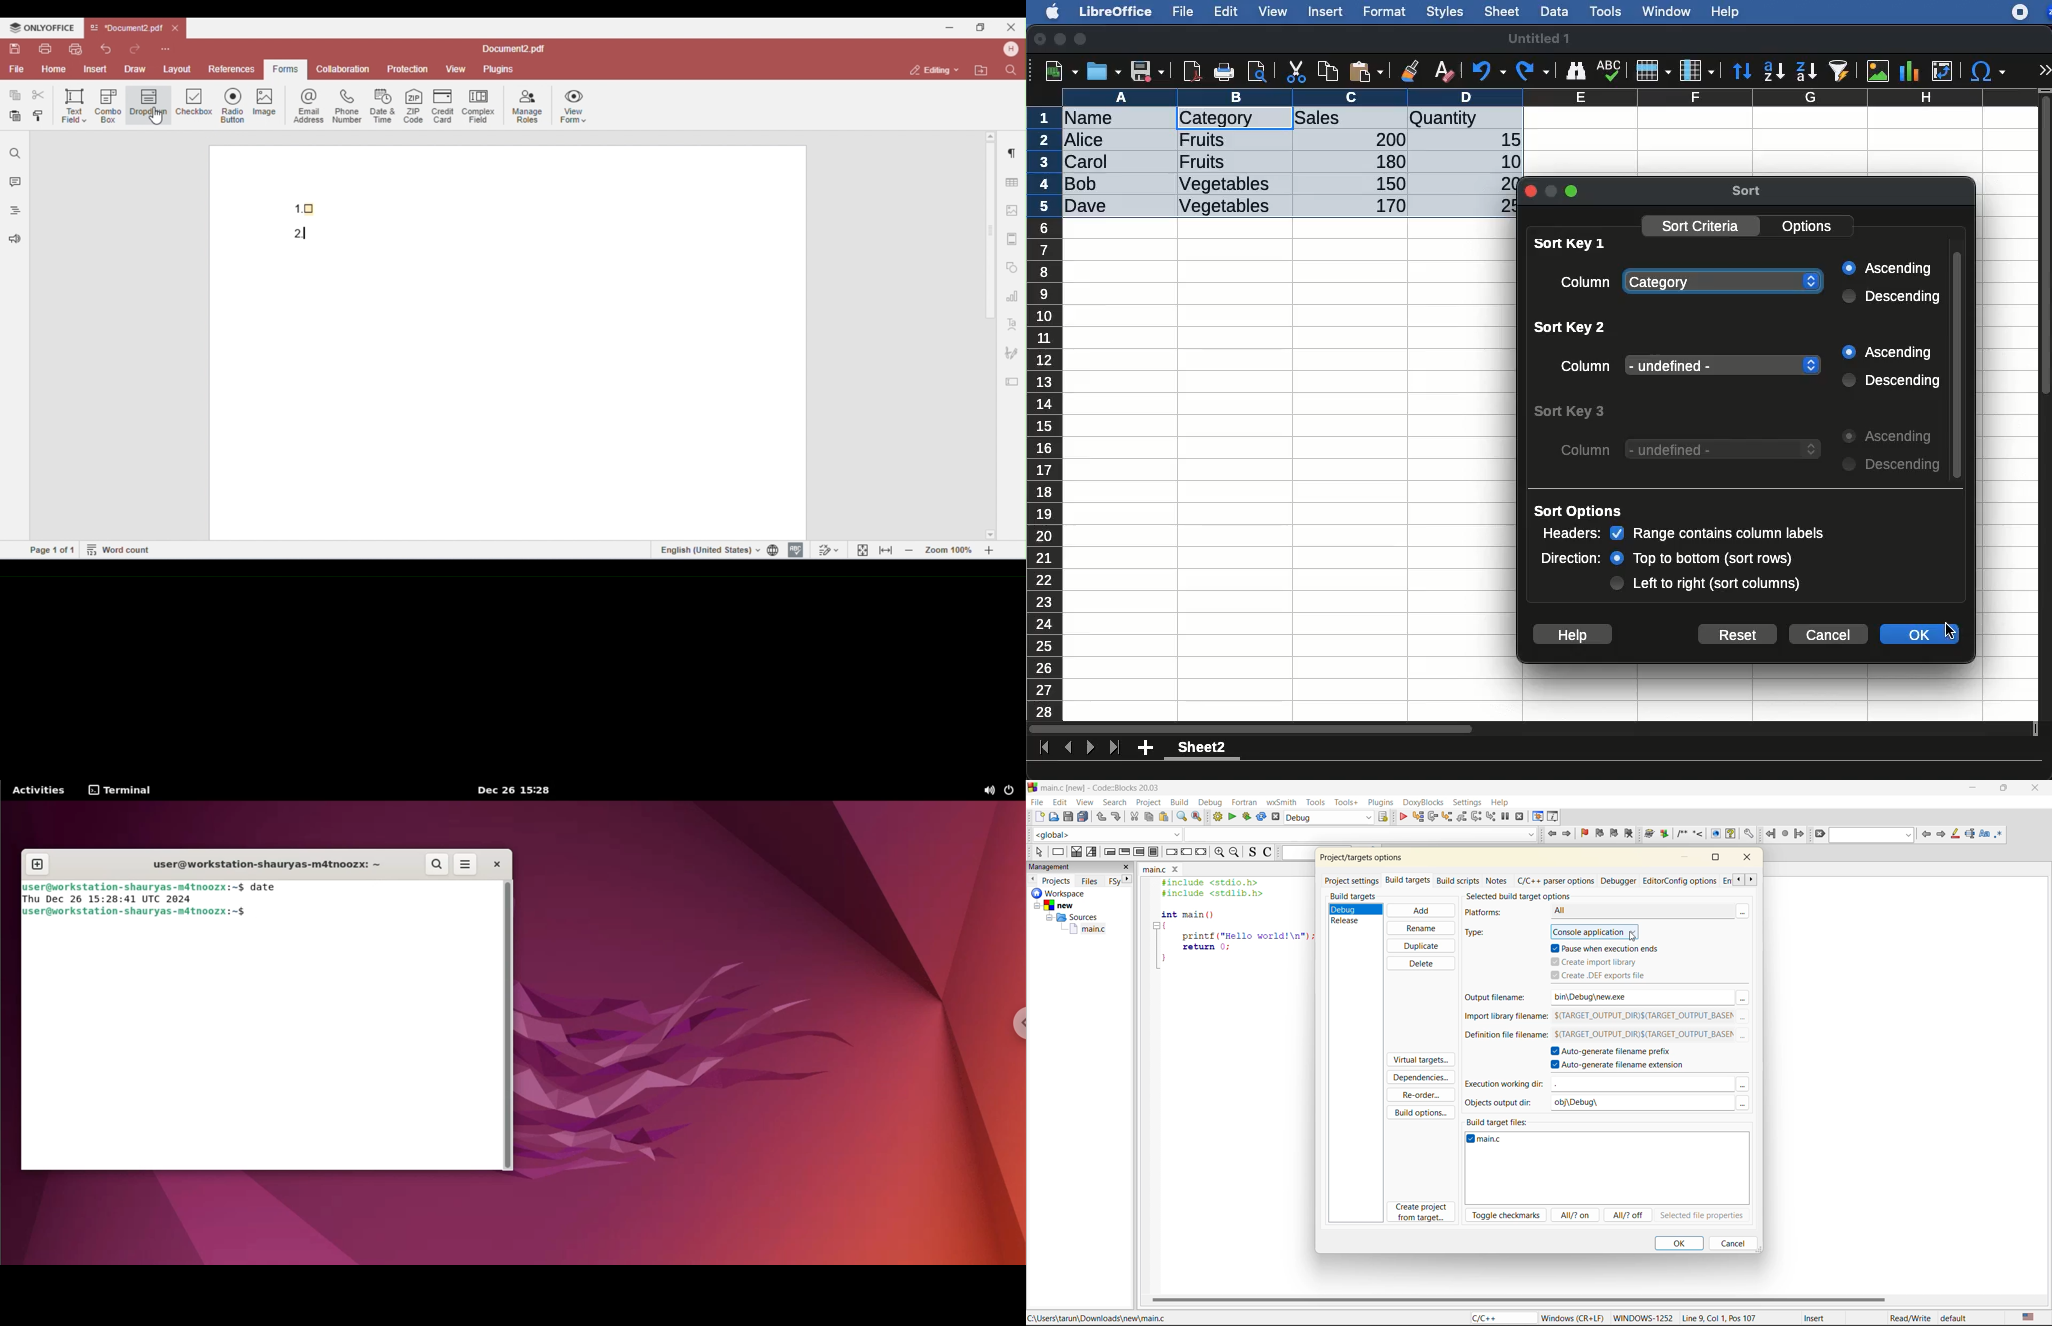  Describe the element at coordinates (1353, 896) in the screenshot. I see `build targets` at that location.